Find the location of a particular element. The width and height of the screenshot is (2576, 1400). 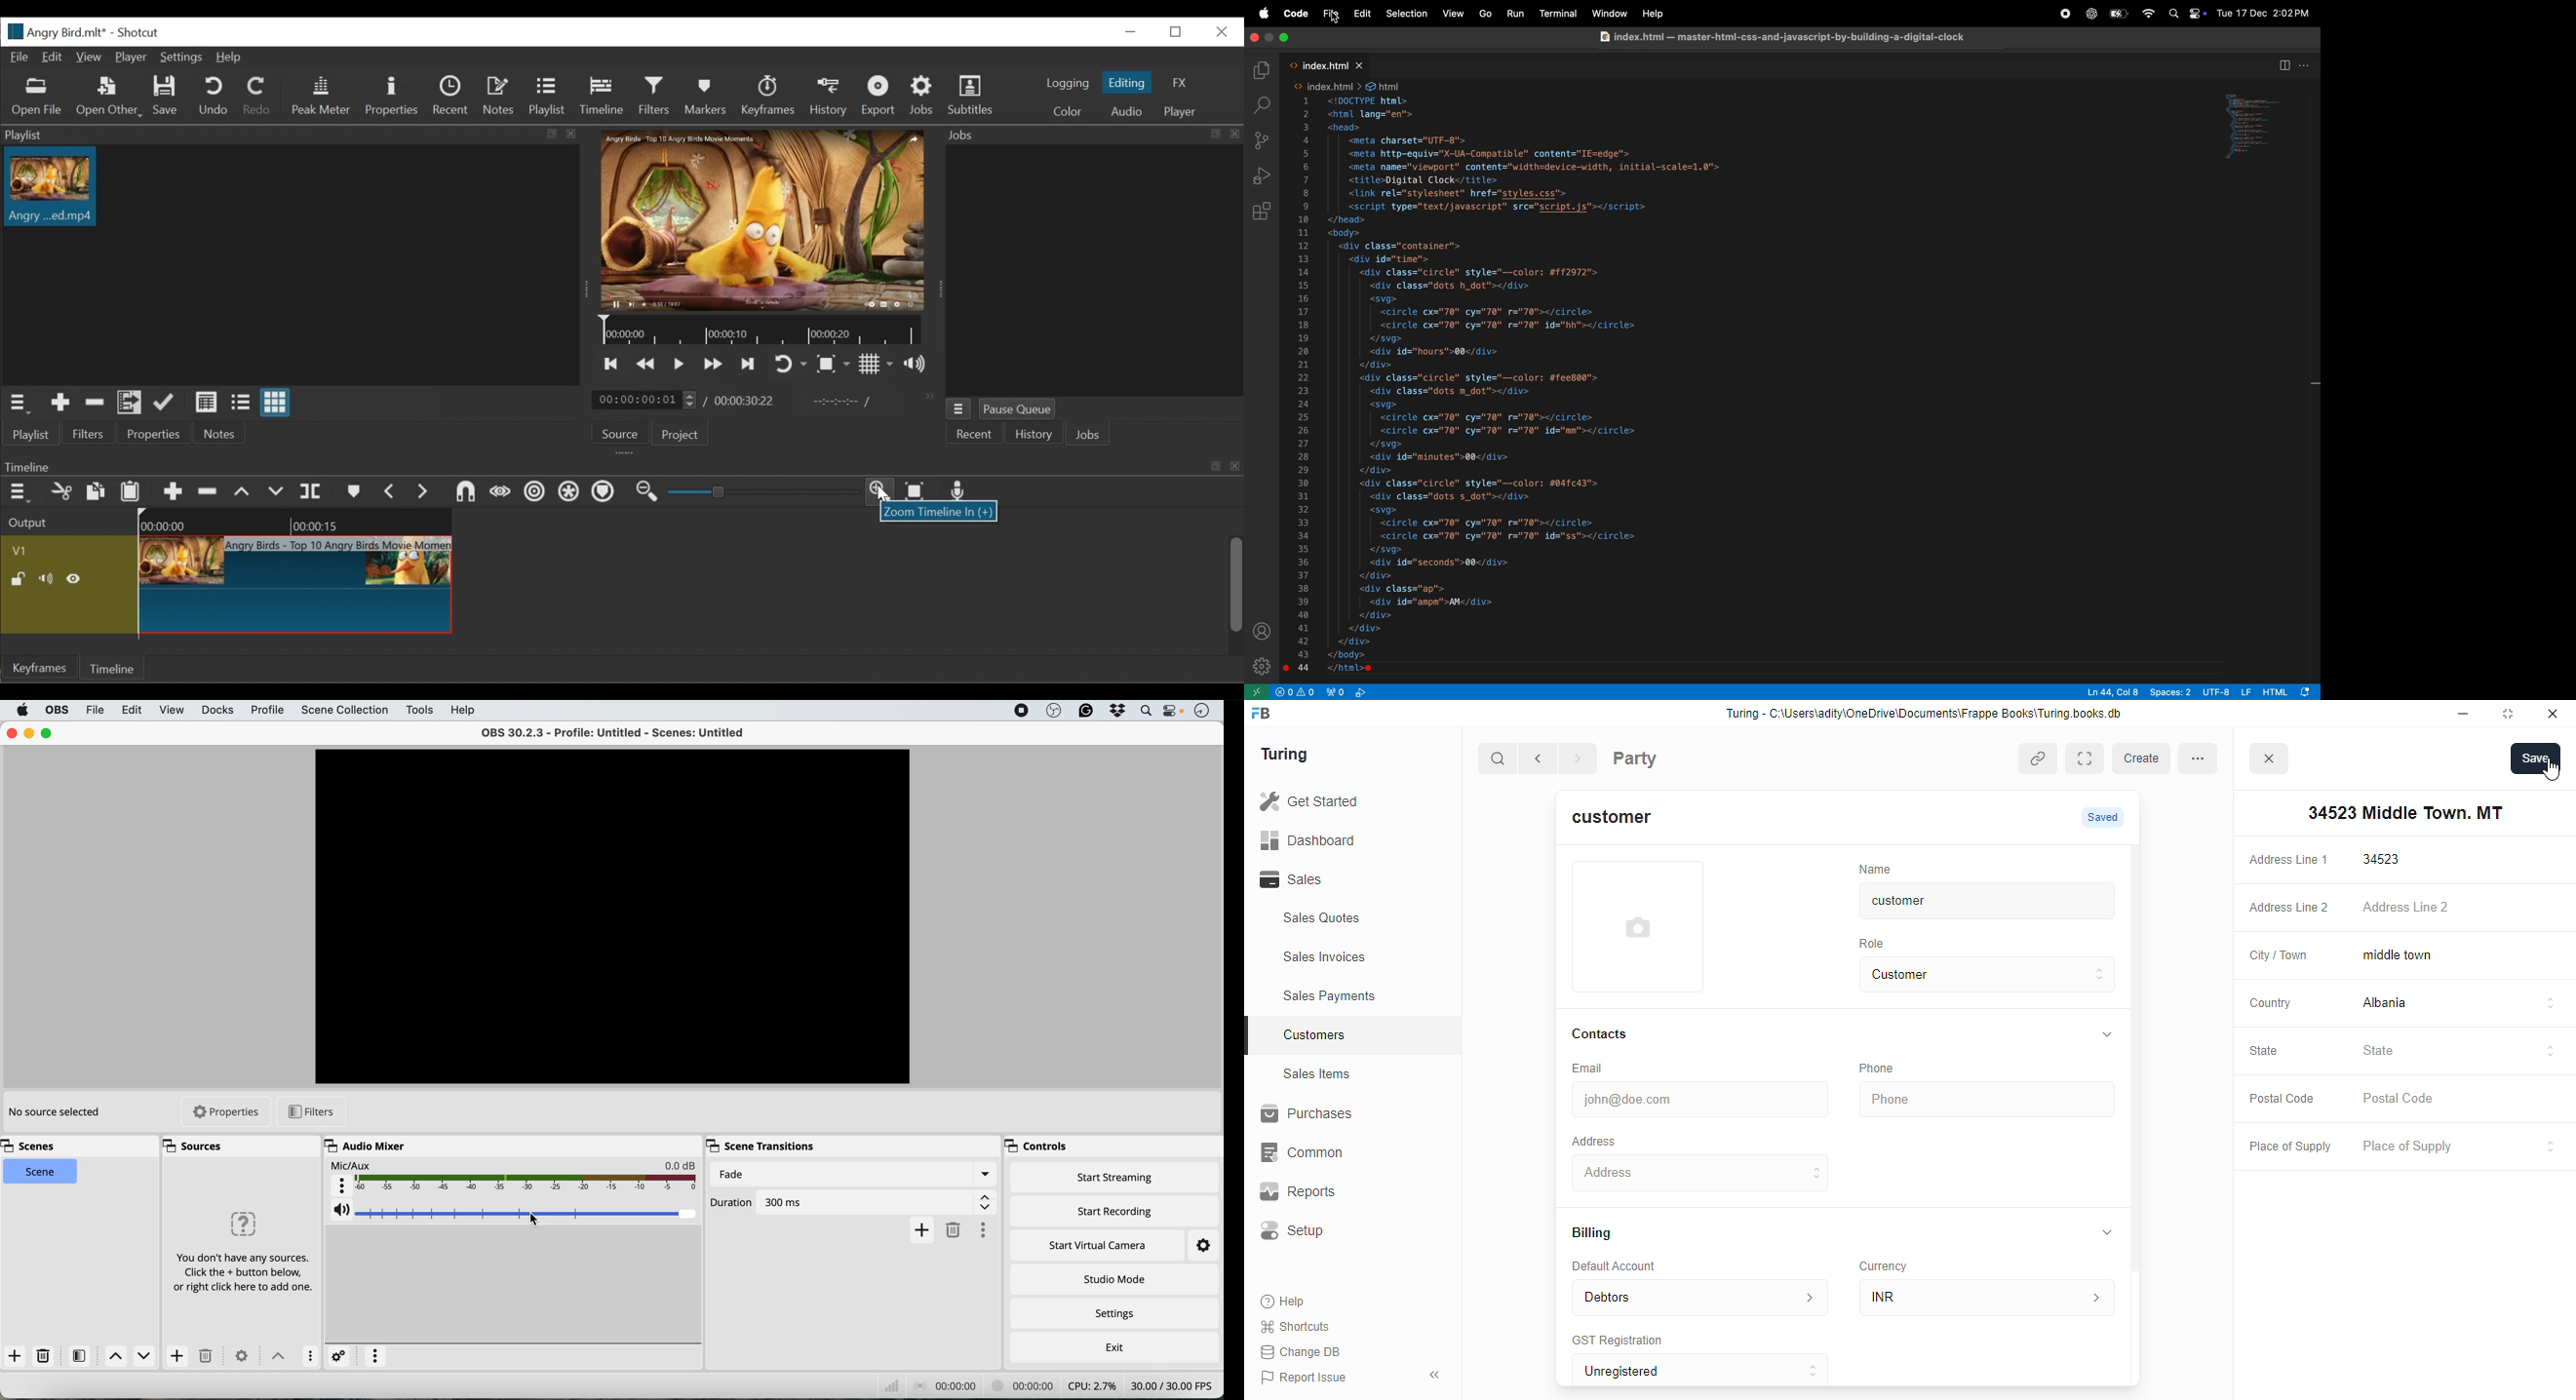

close is located at coordinates (1361, 66).